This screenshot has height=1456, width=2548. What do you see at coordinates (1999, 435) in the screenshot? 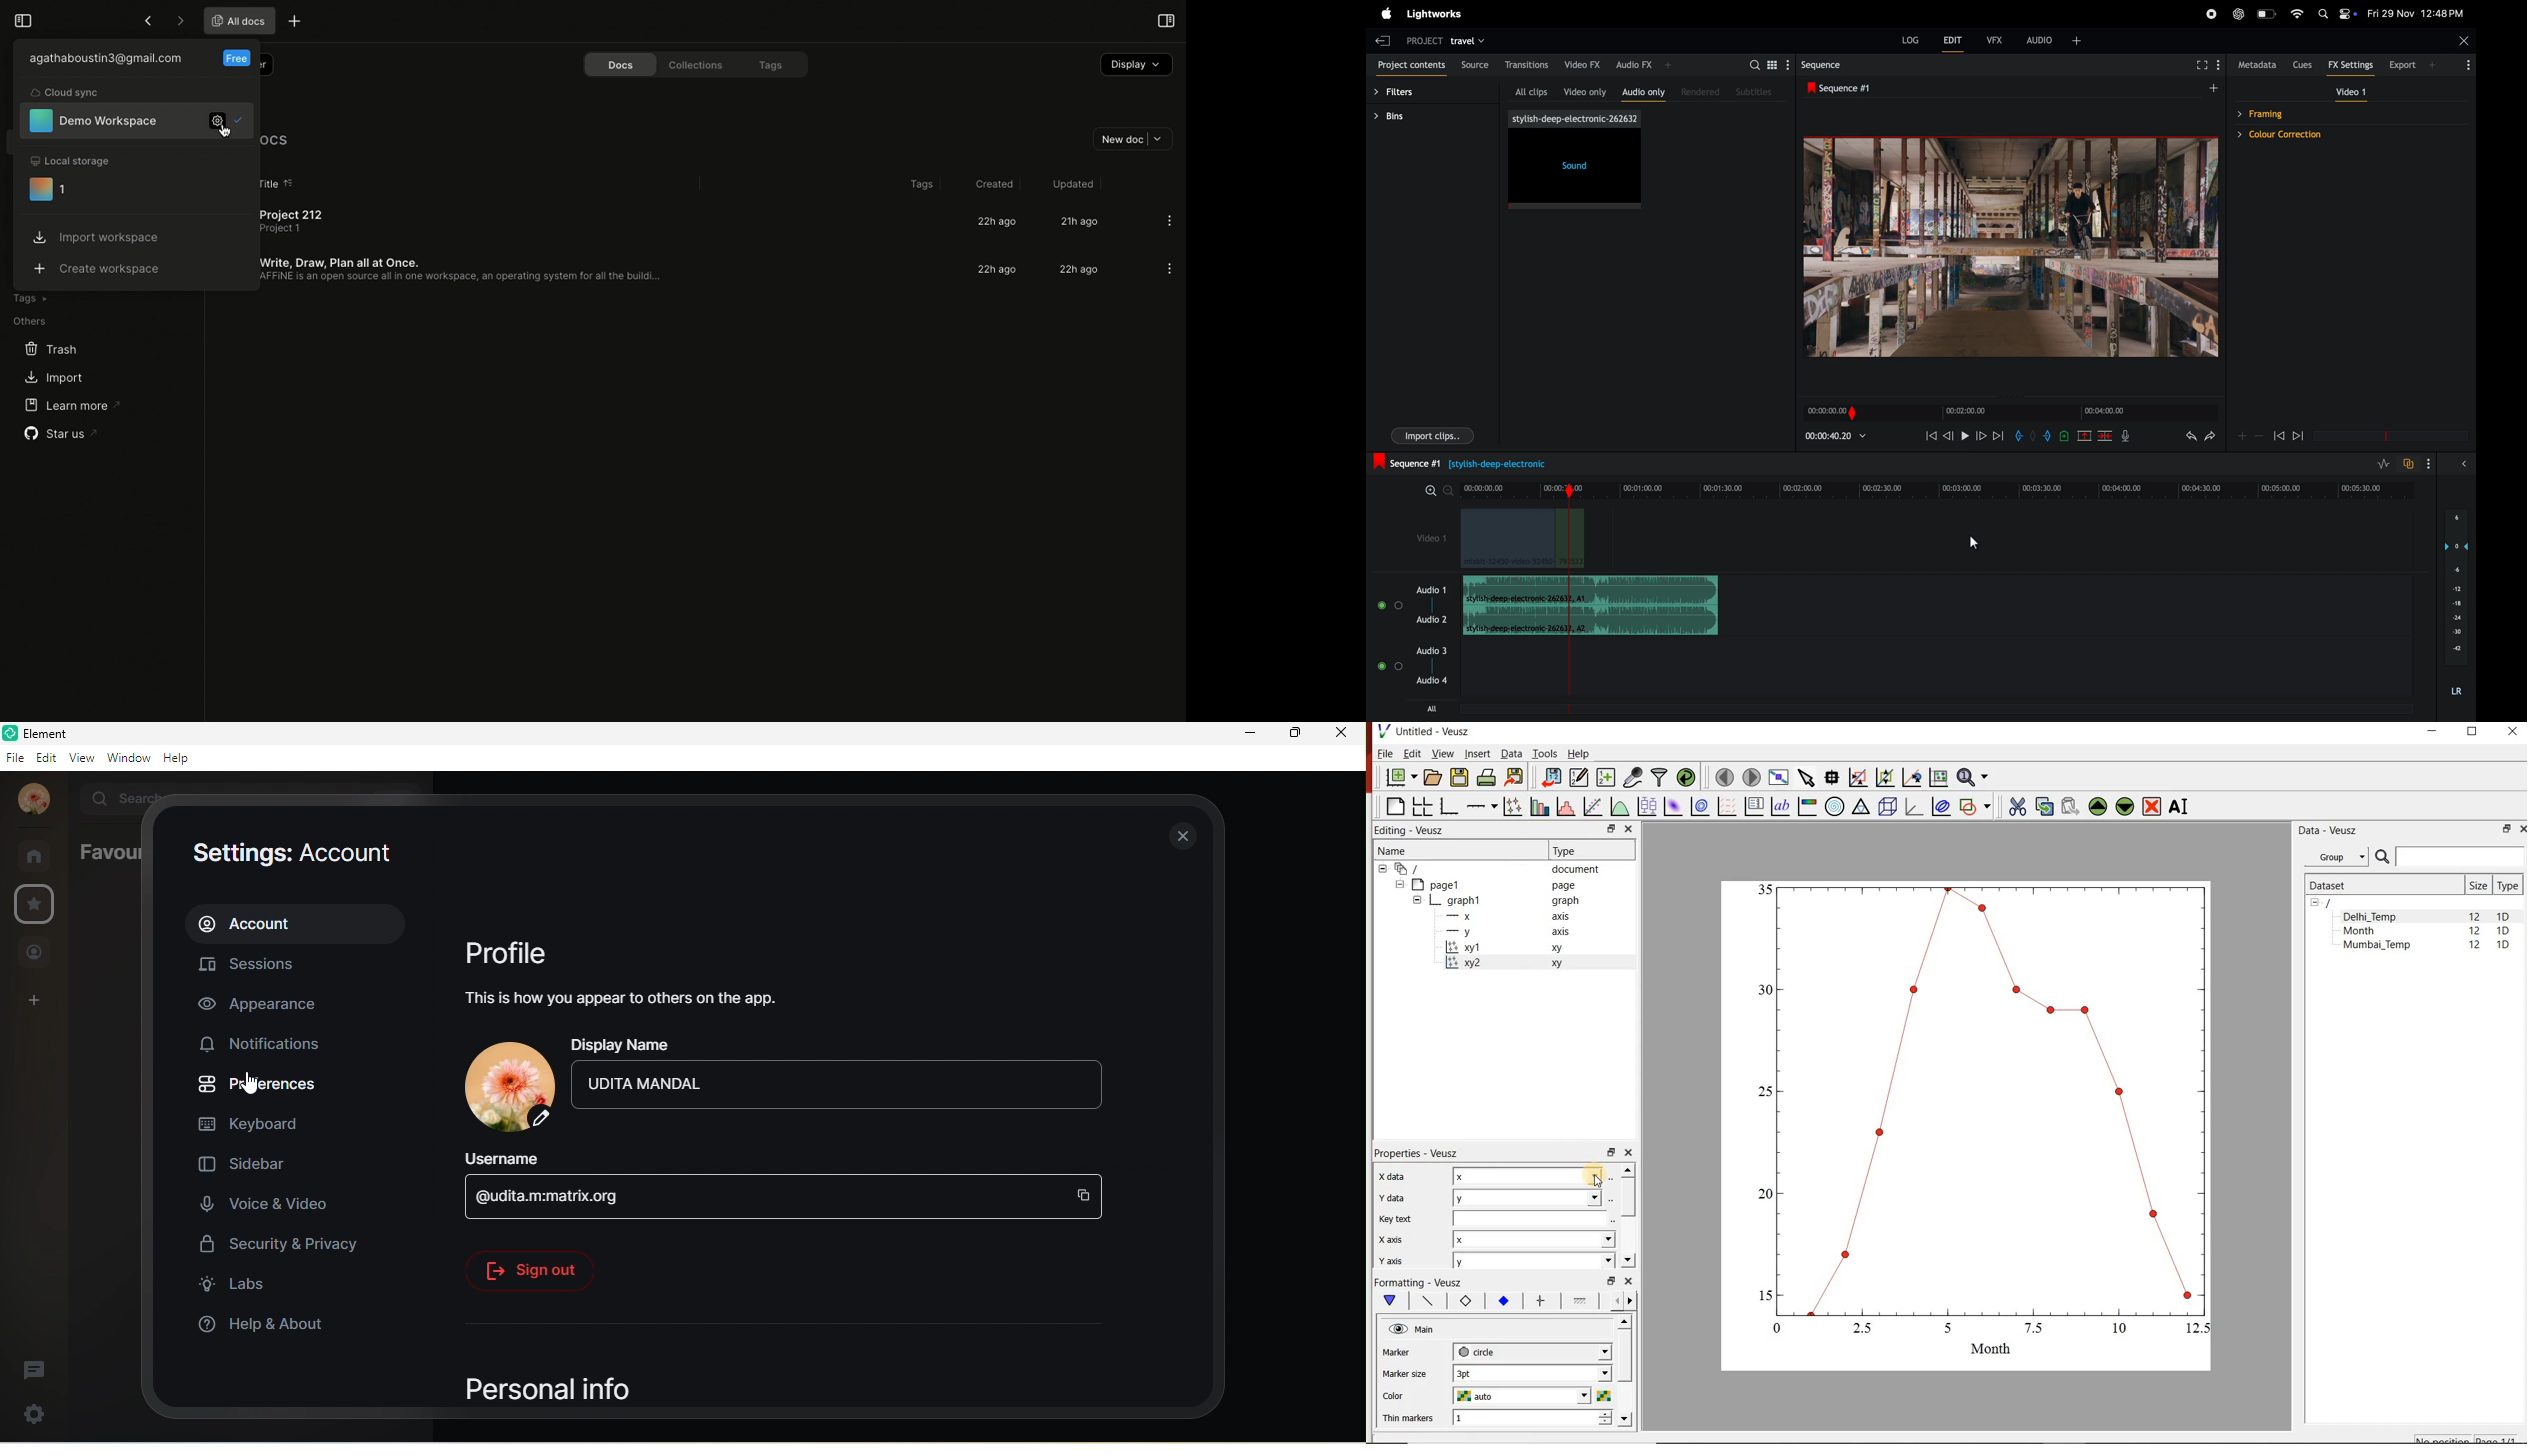
I see `next` at bounding box center [1999, 435].